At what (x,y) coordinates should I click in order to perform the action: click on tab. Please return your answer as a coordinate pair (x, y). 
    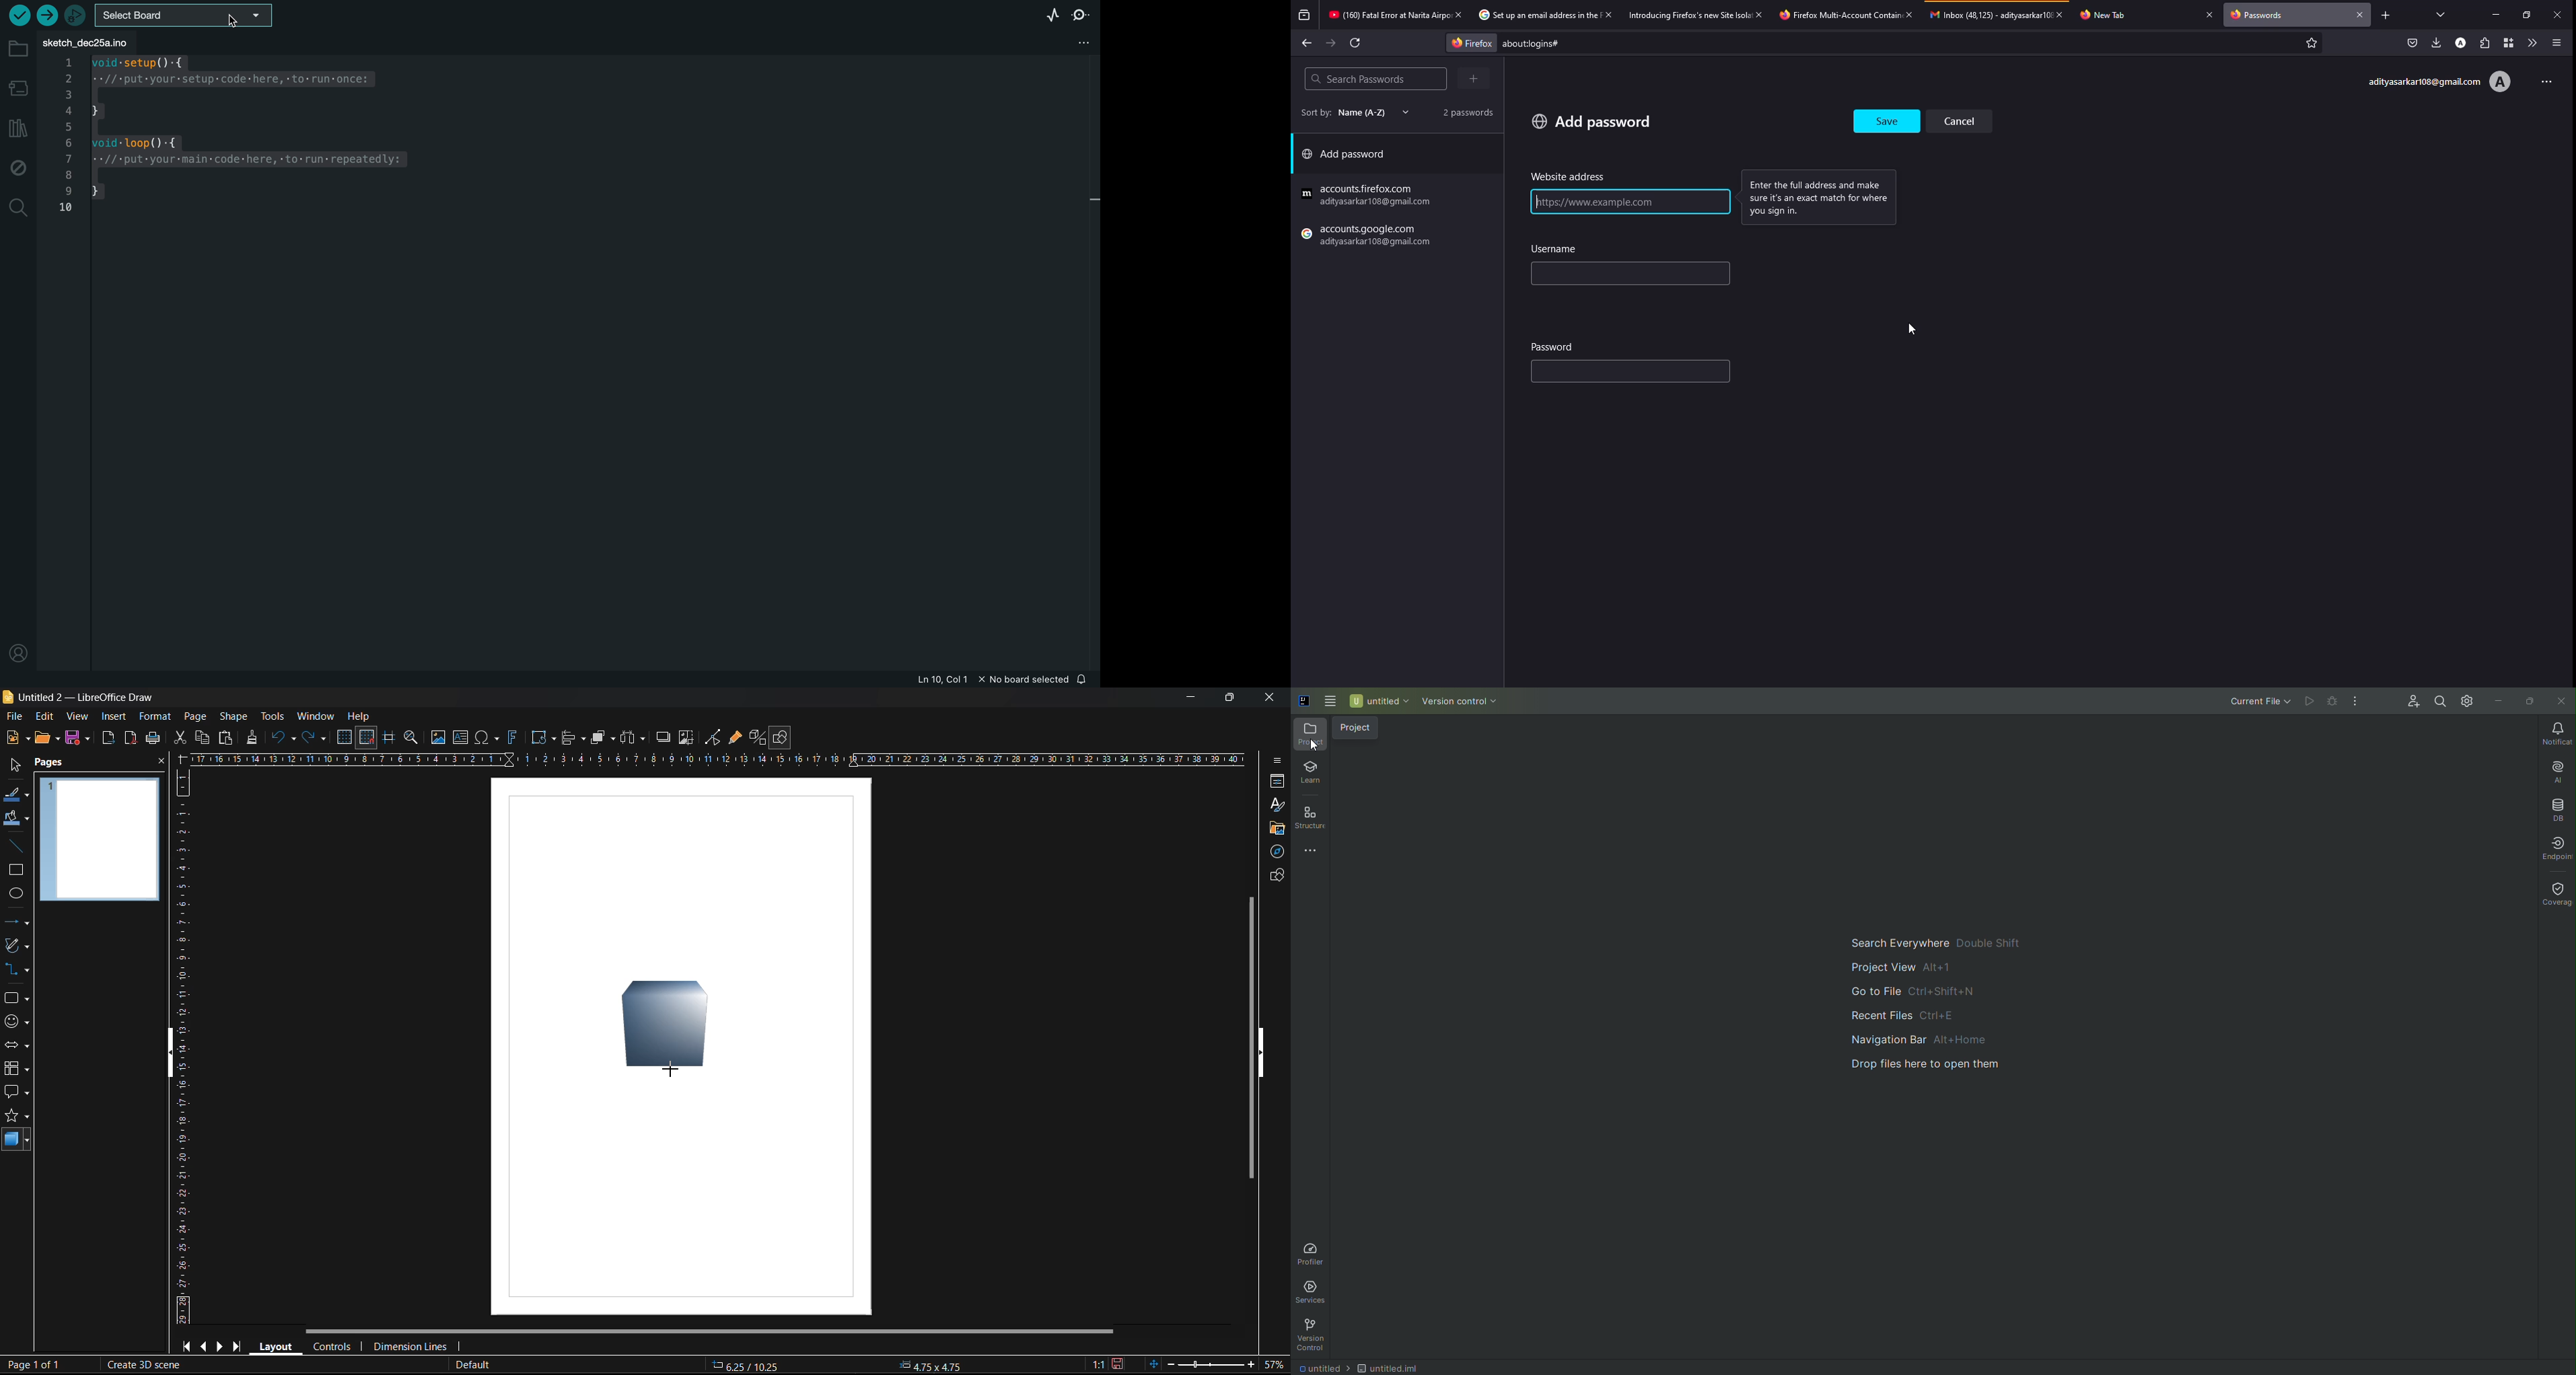
    Looking at the image, I should click on (1536, 15).